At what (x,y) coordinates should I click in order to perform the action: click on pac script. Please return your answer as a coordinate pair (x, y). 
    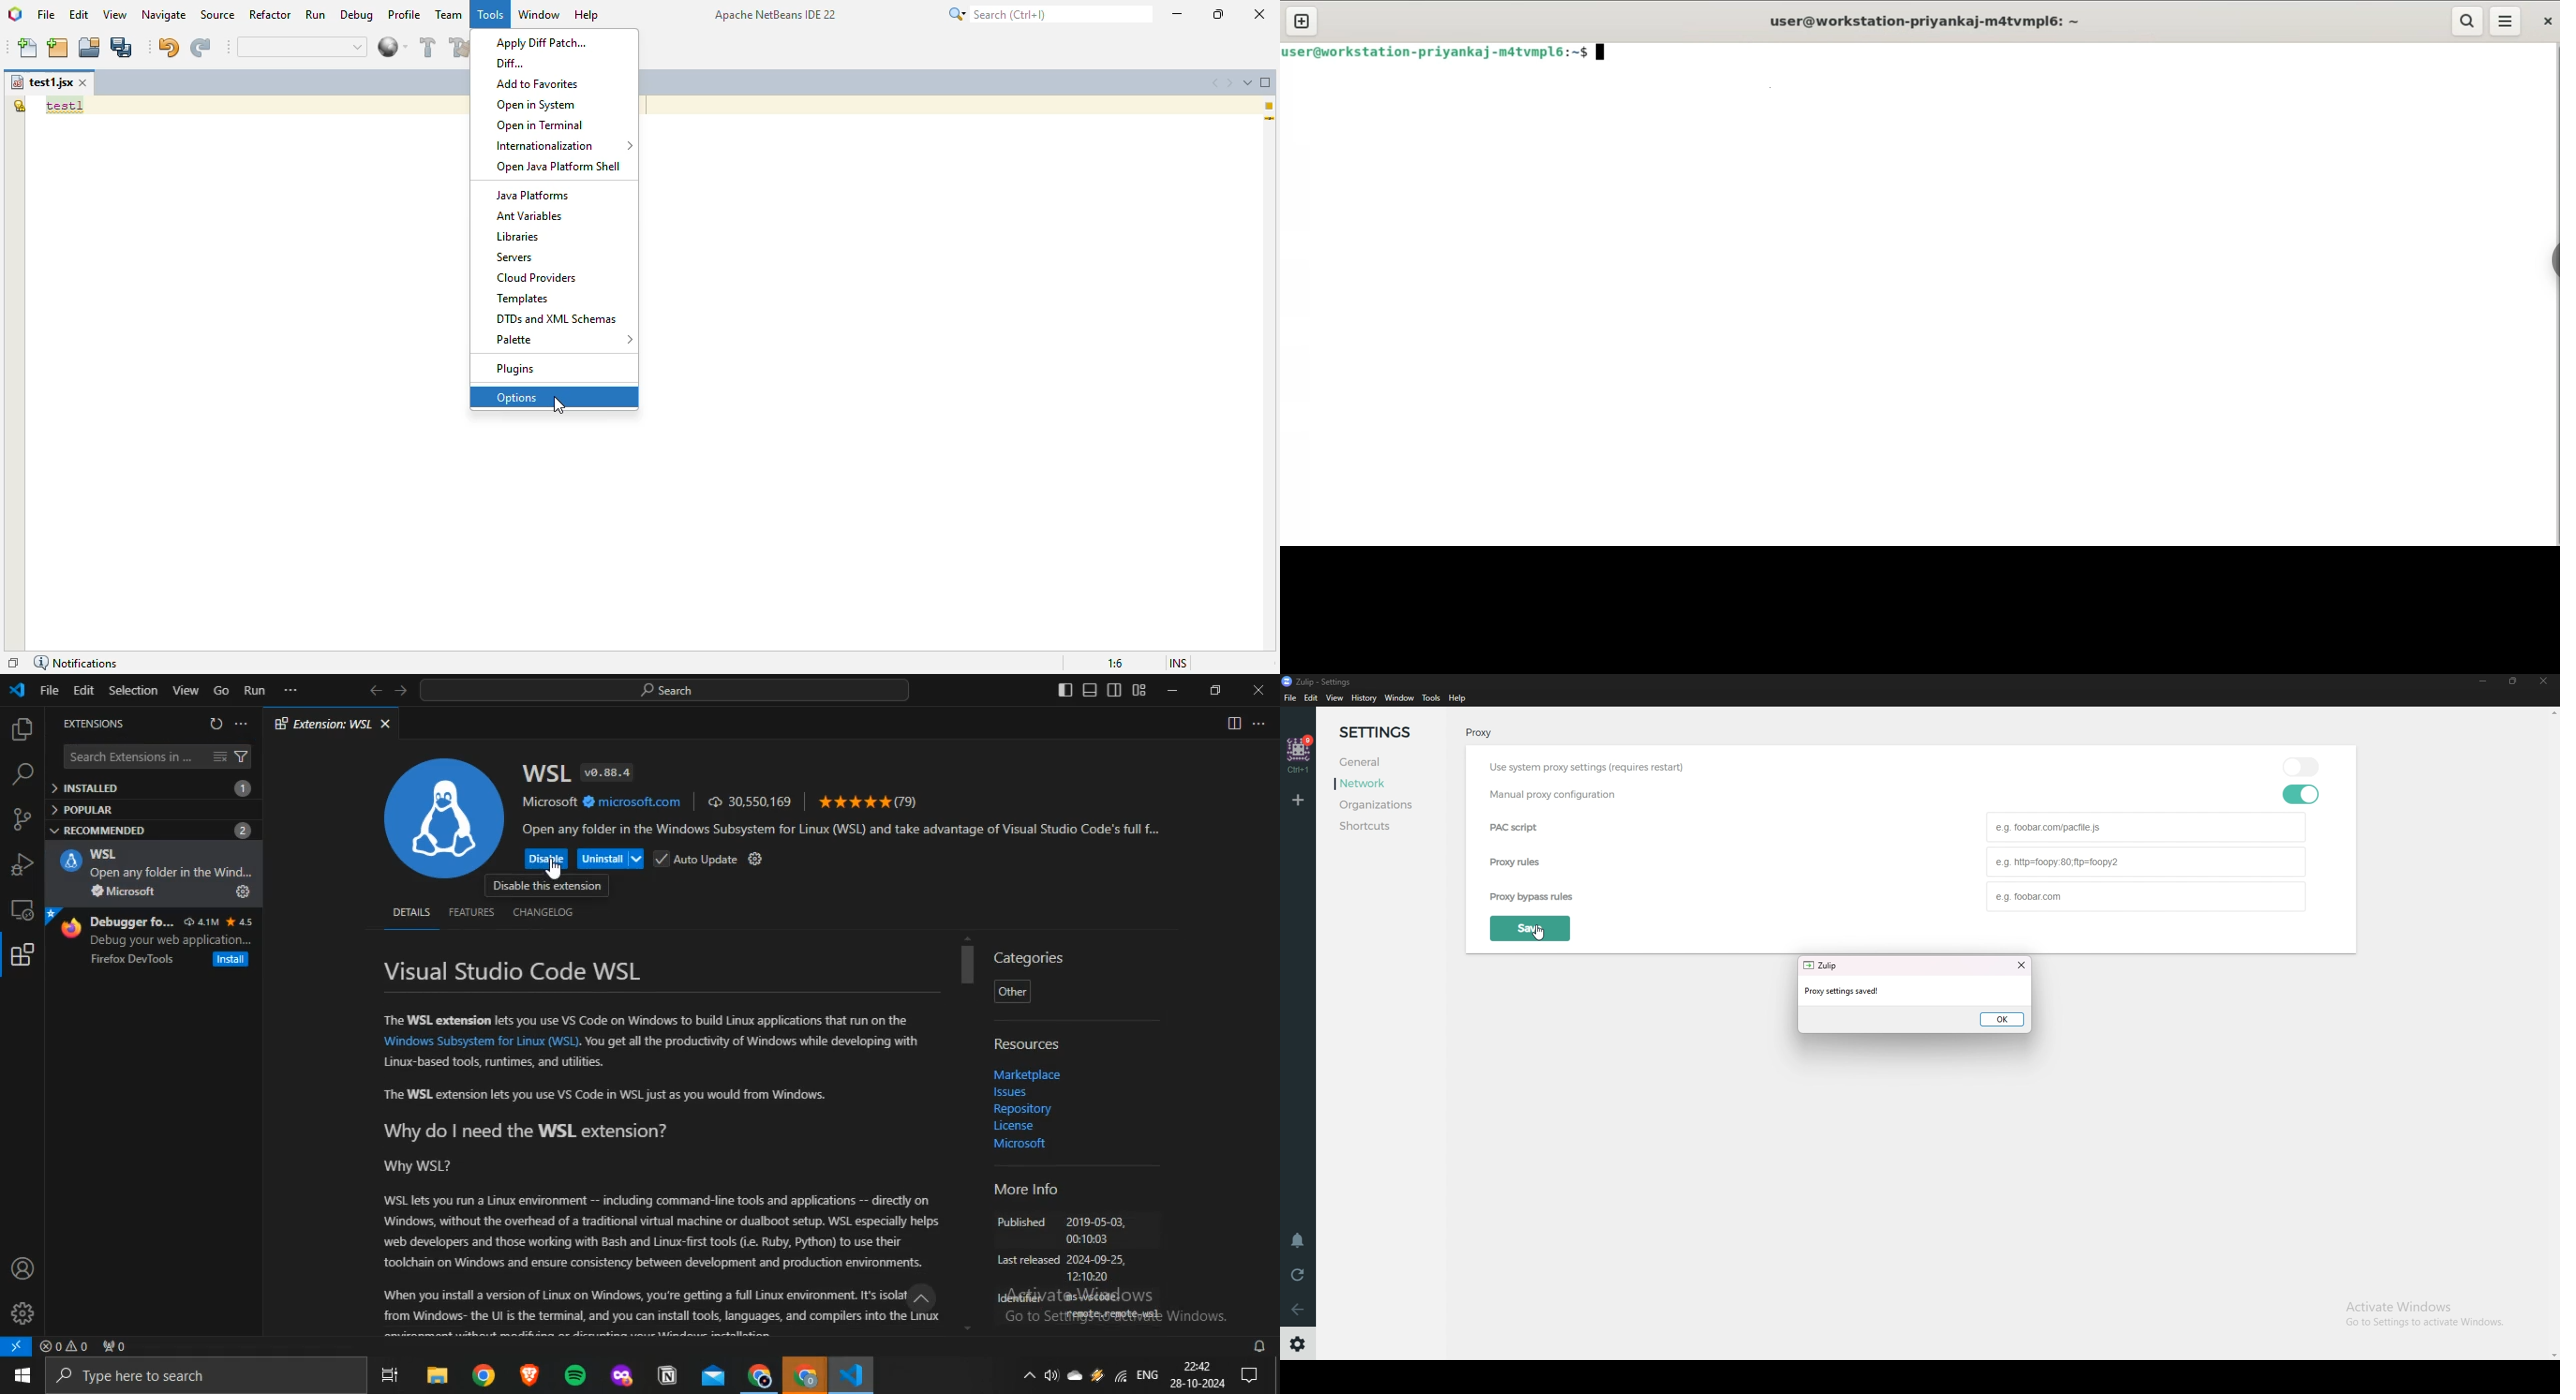
    Looking at the image, I should click on (1525, 829).